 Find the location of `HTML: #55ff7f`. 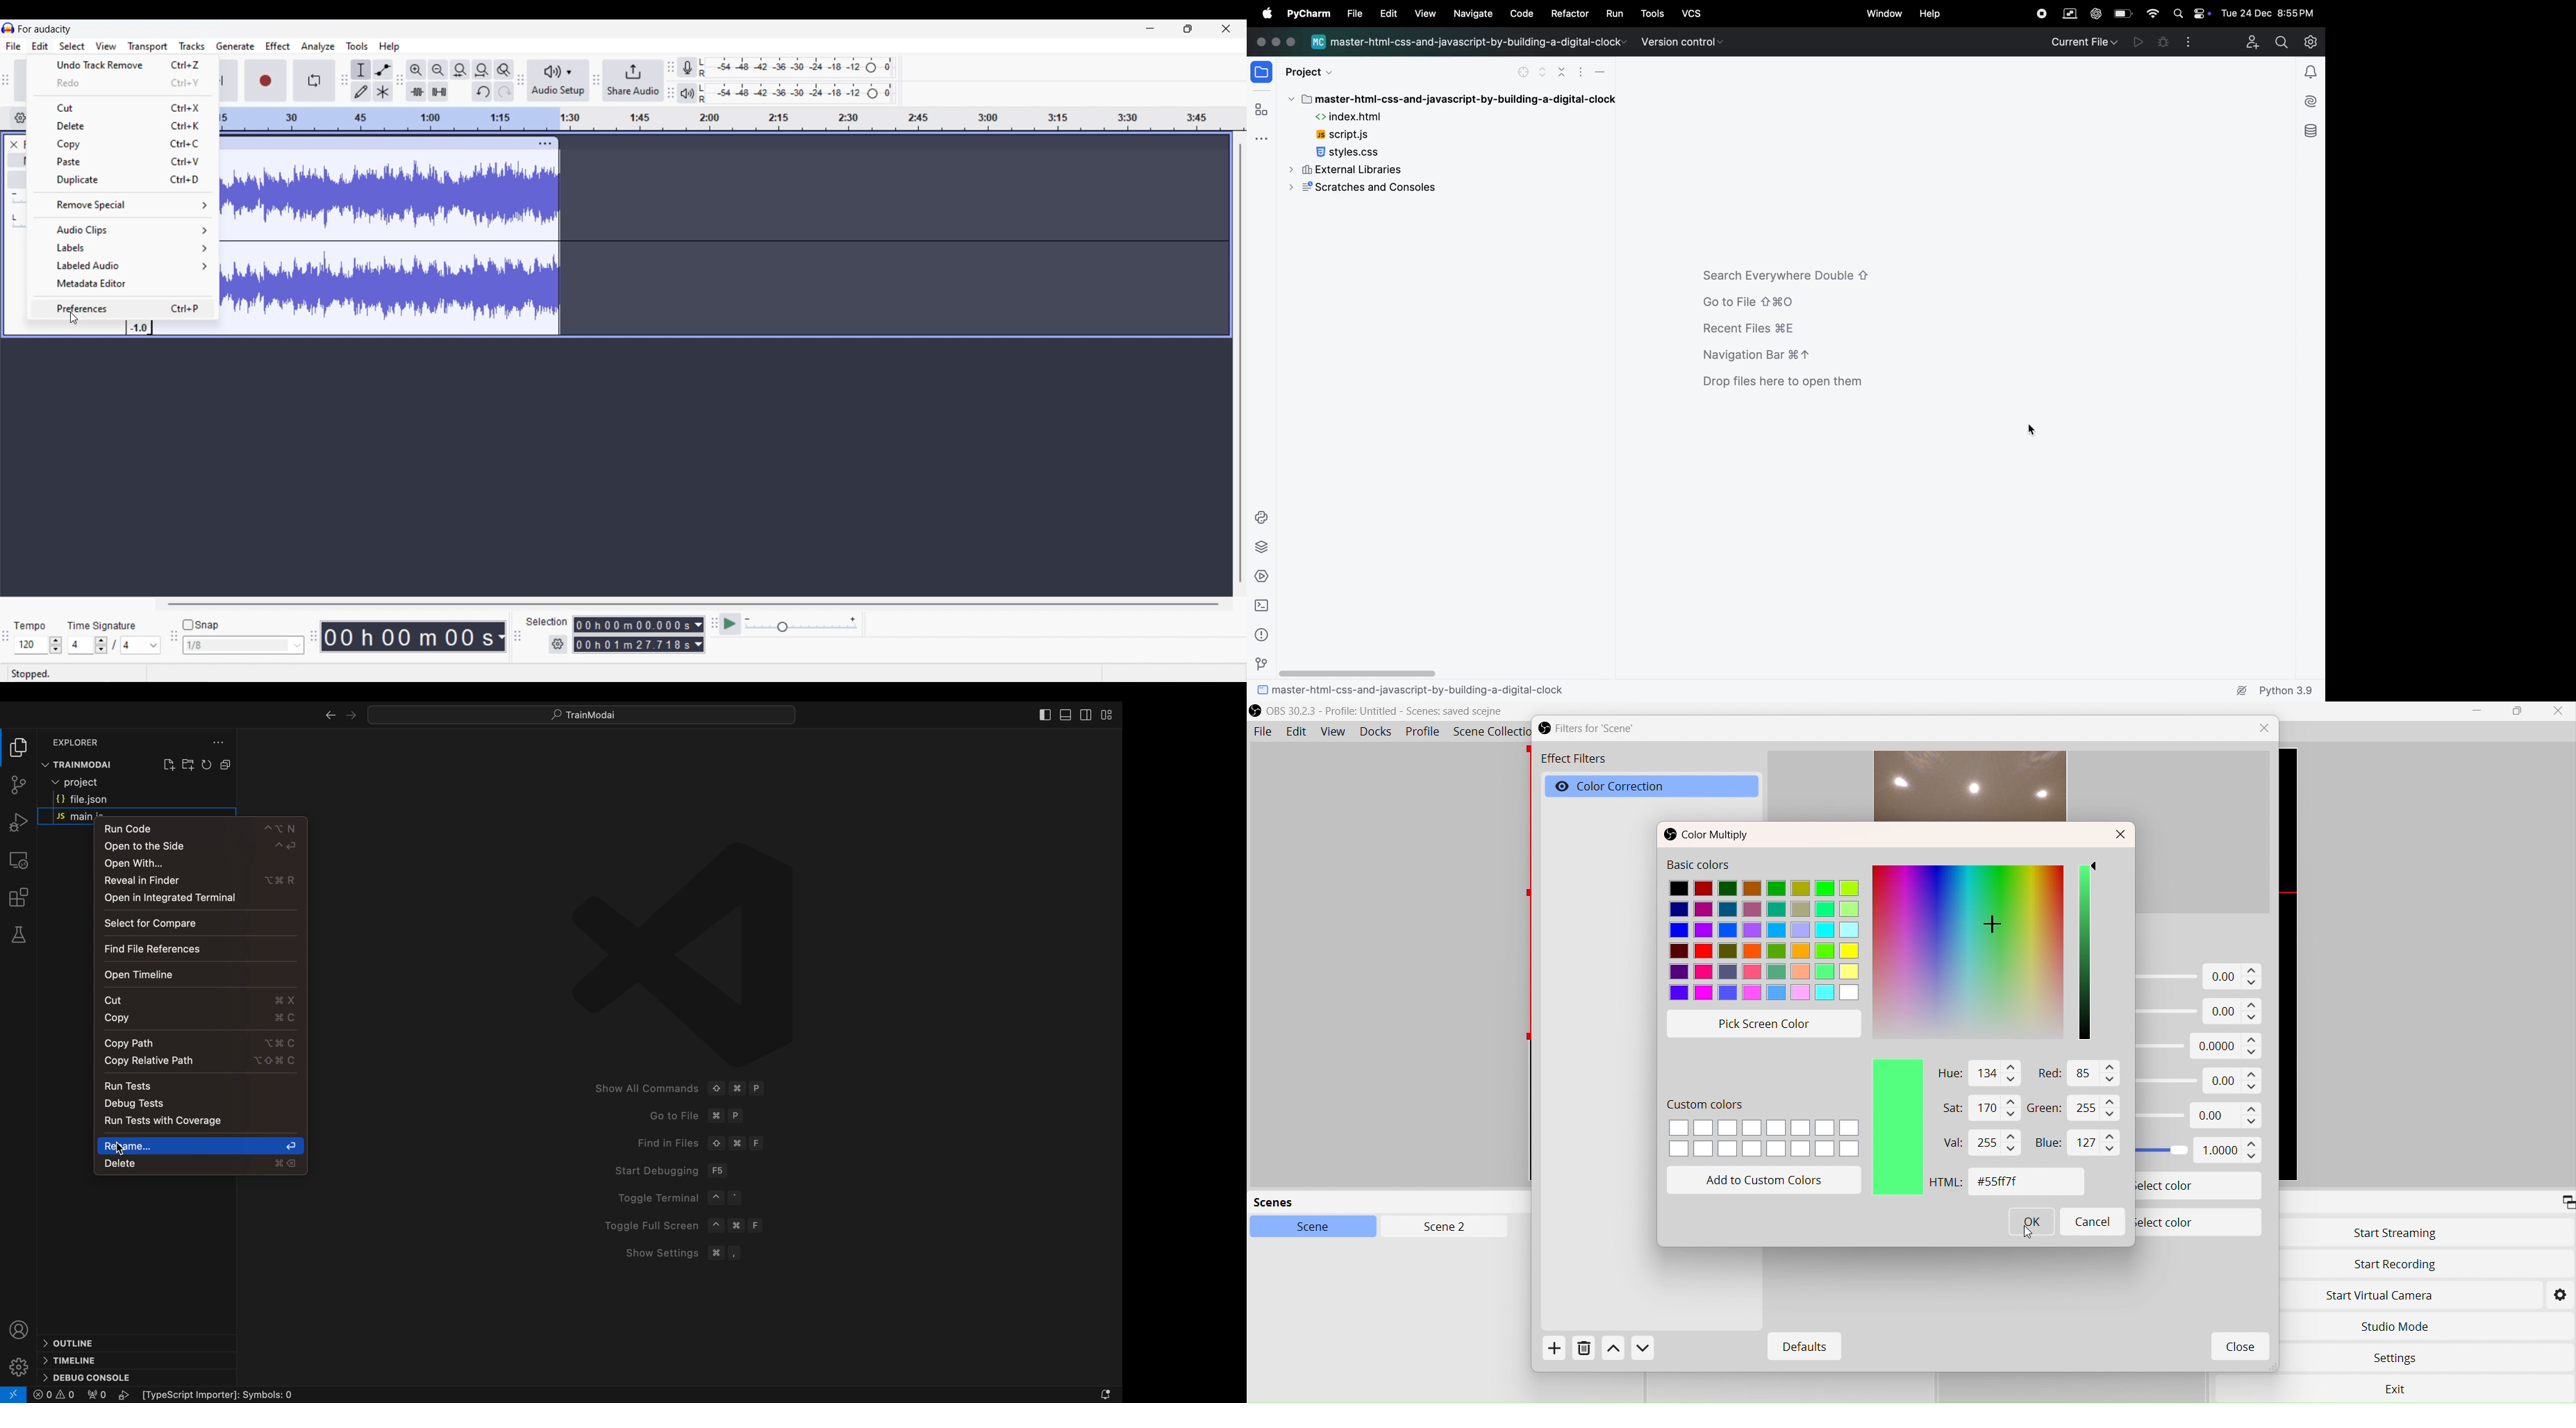

HTML: #55ff7f is located at coordinates (2001, 1183).